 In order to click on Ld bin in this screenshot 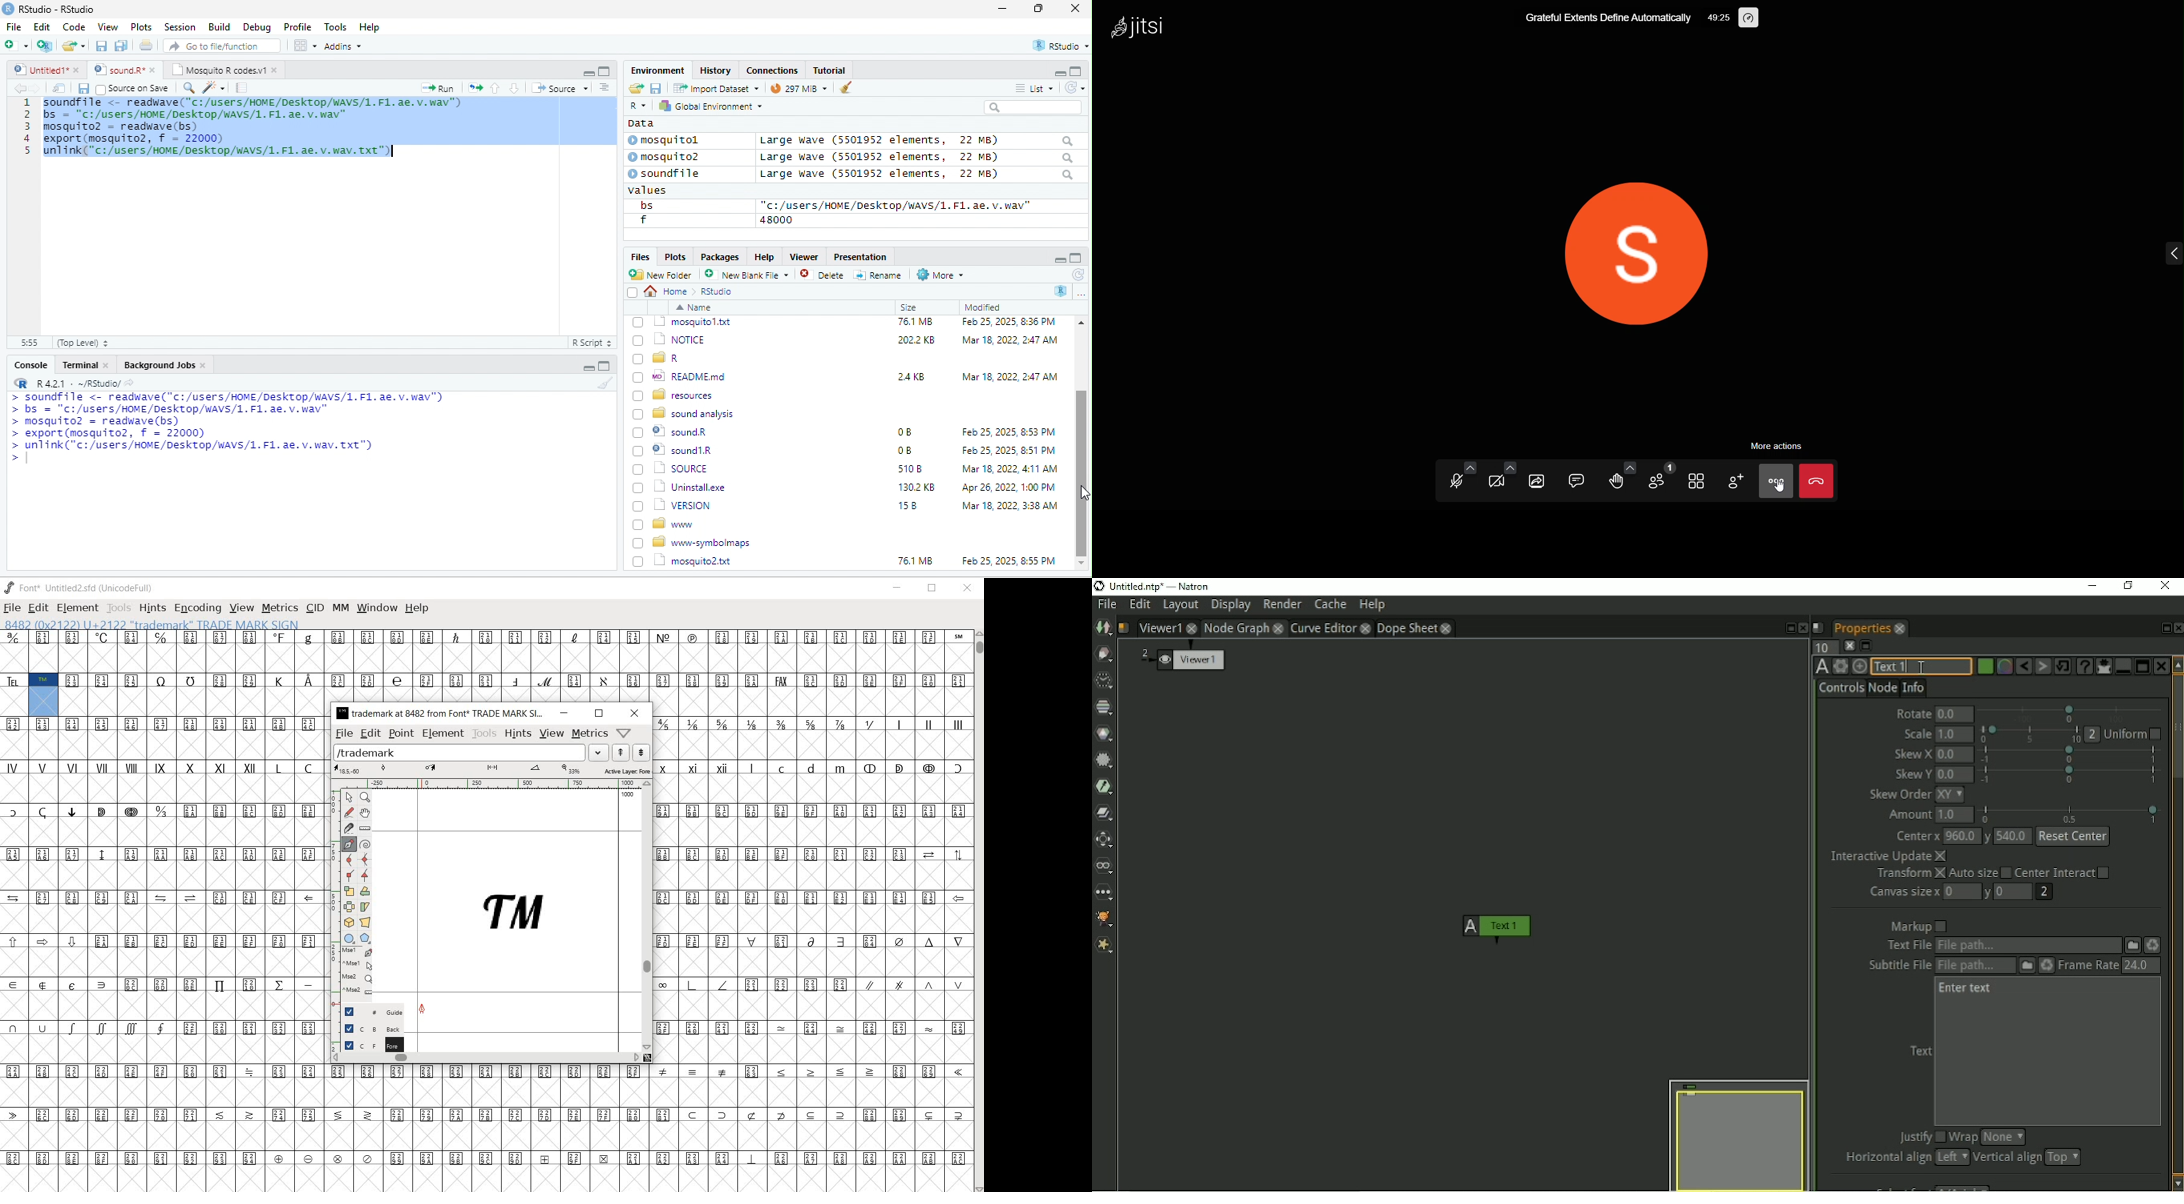, I will do `click(661, 361)`.